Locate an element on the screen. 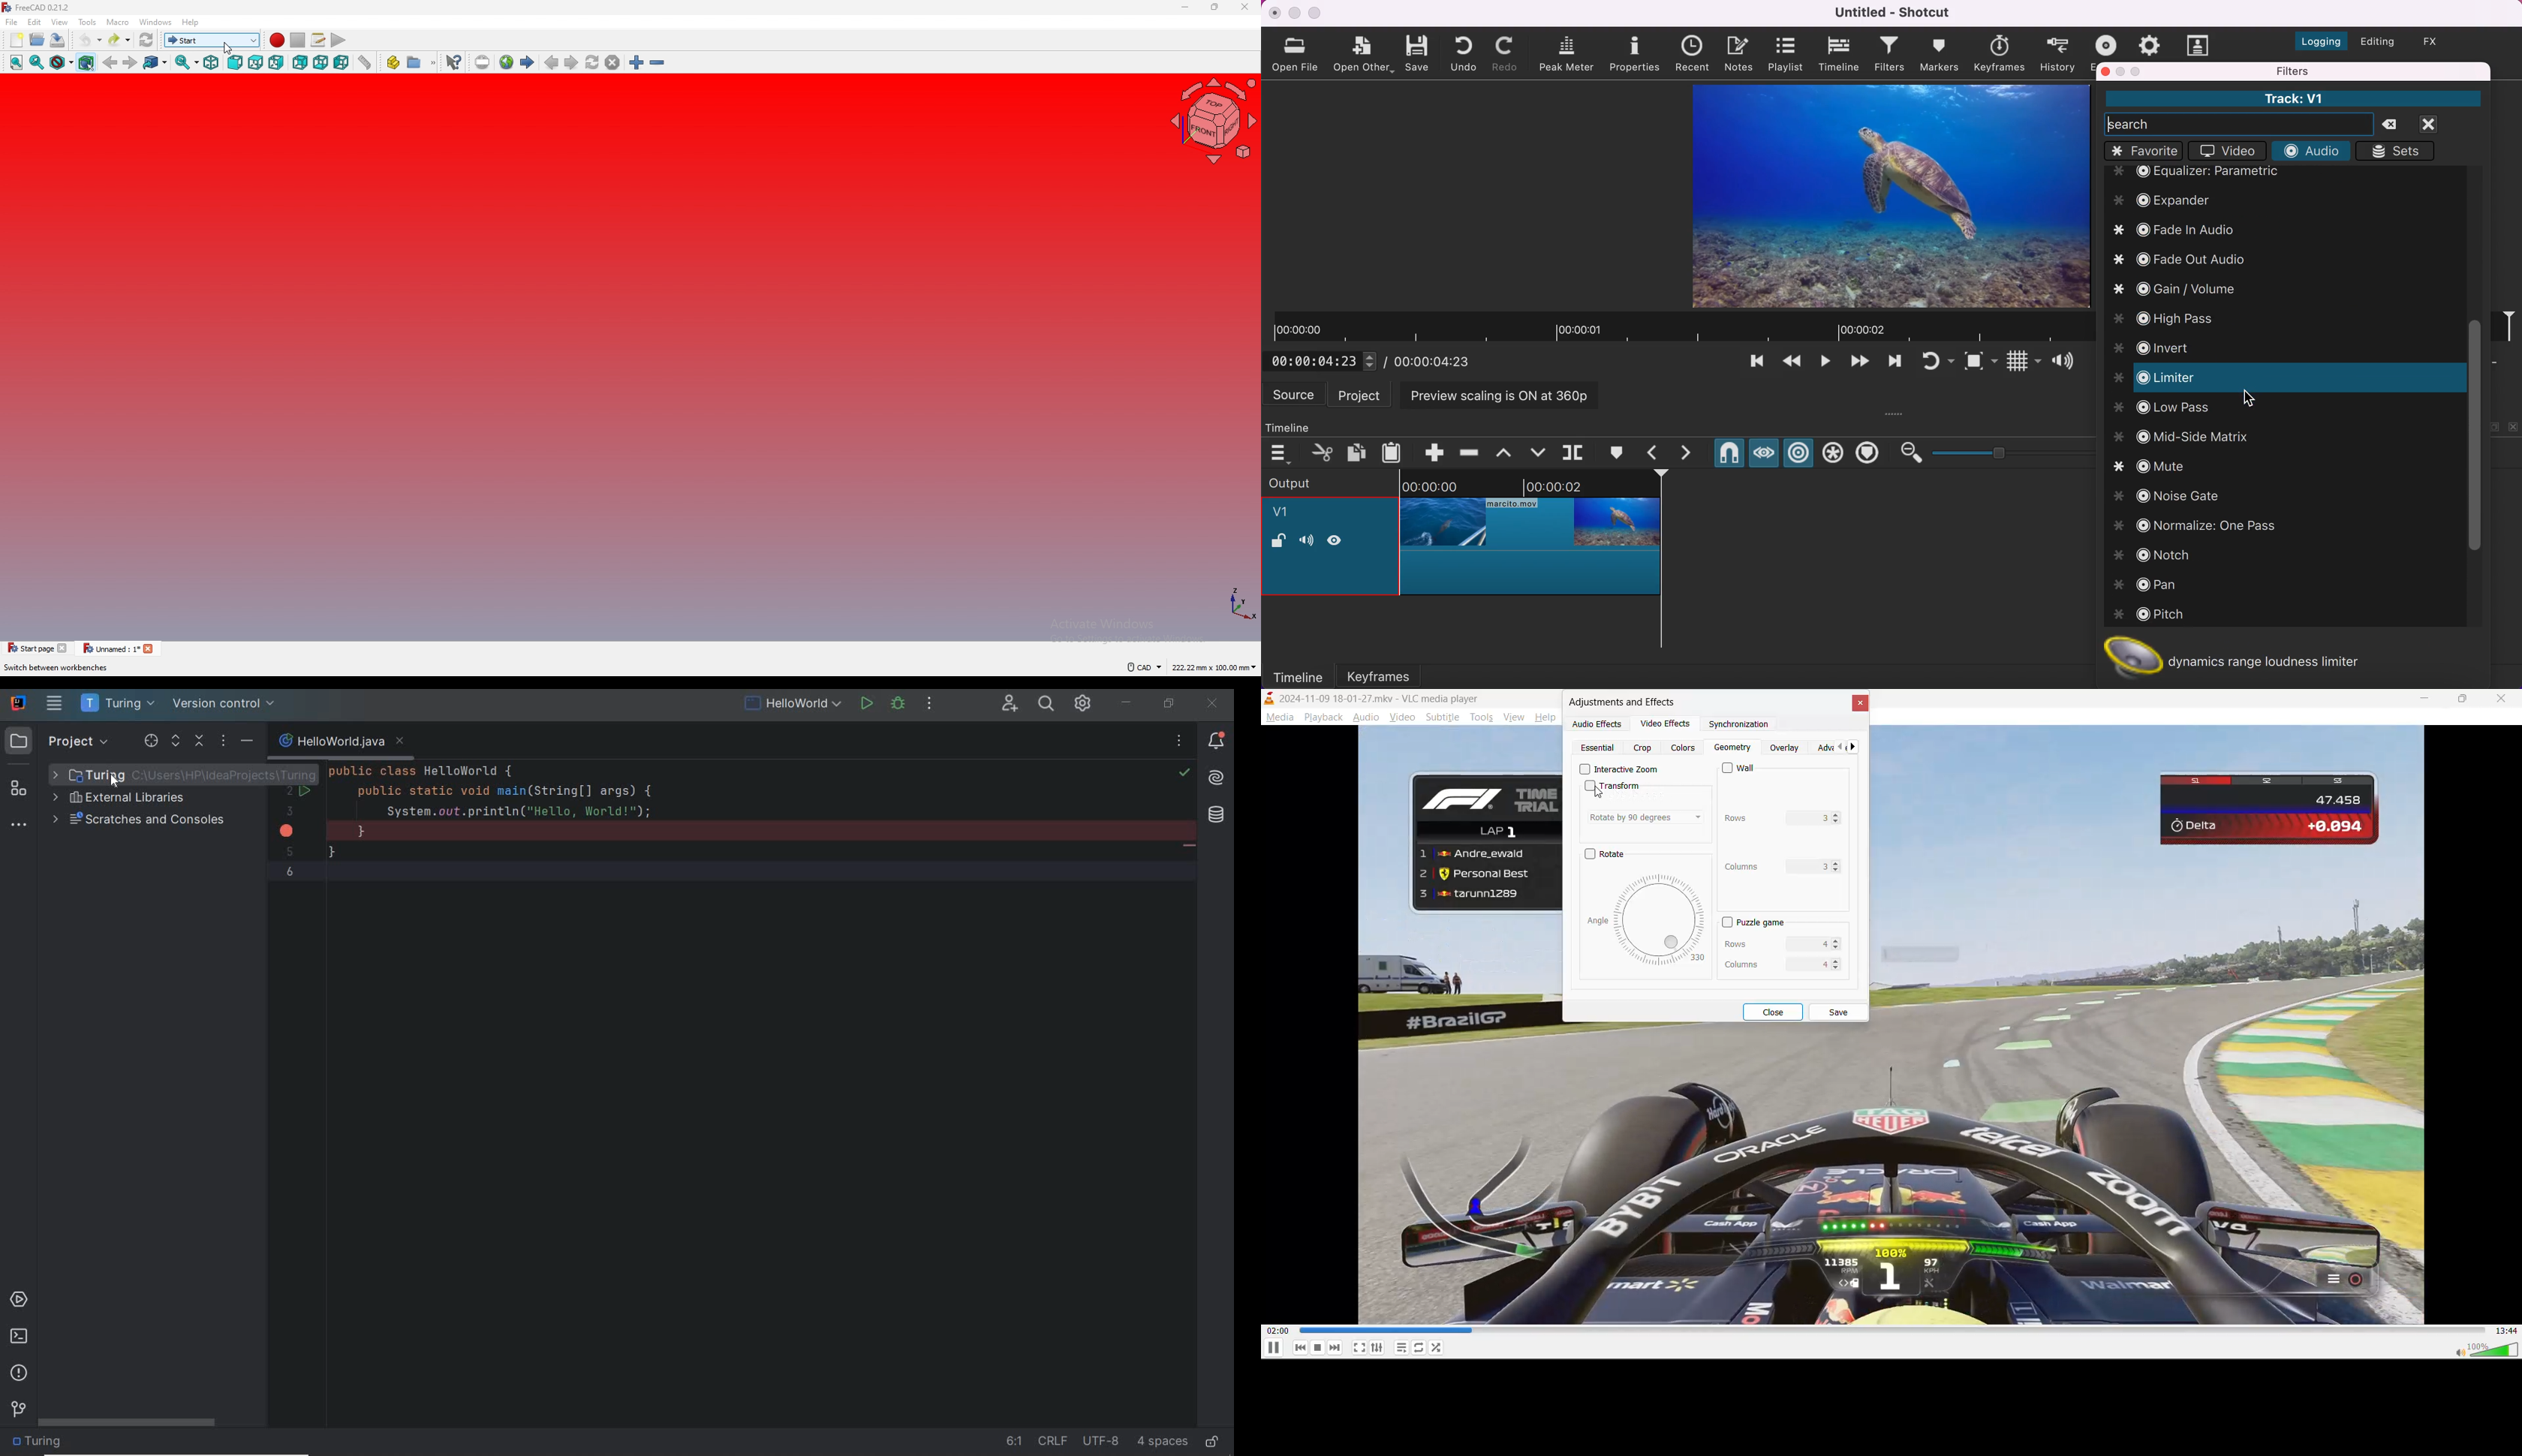 Image resolution: width=2548 pixels, height=1456 pixels. close tab is located at coordinates (400, 742).